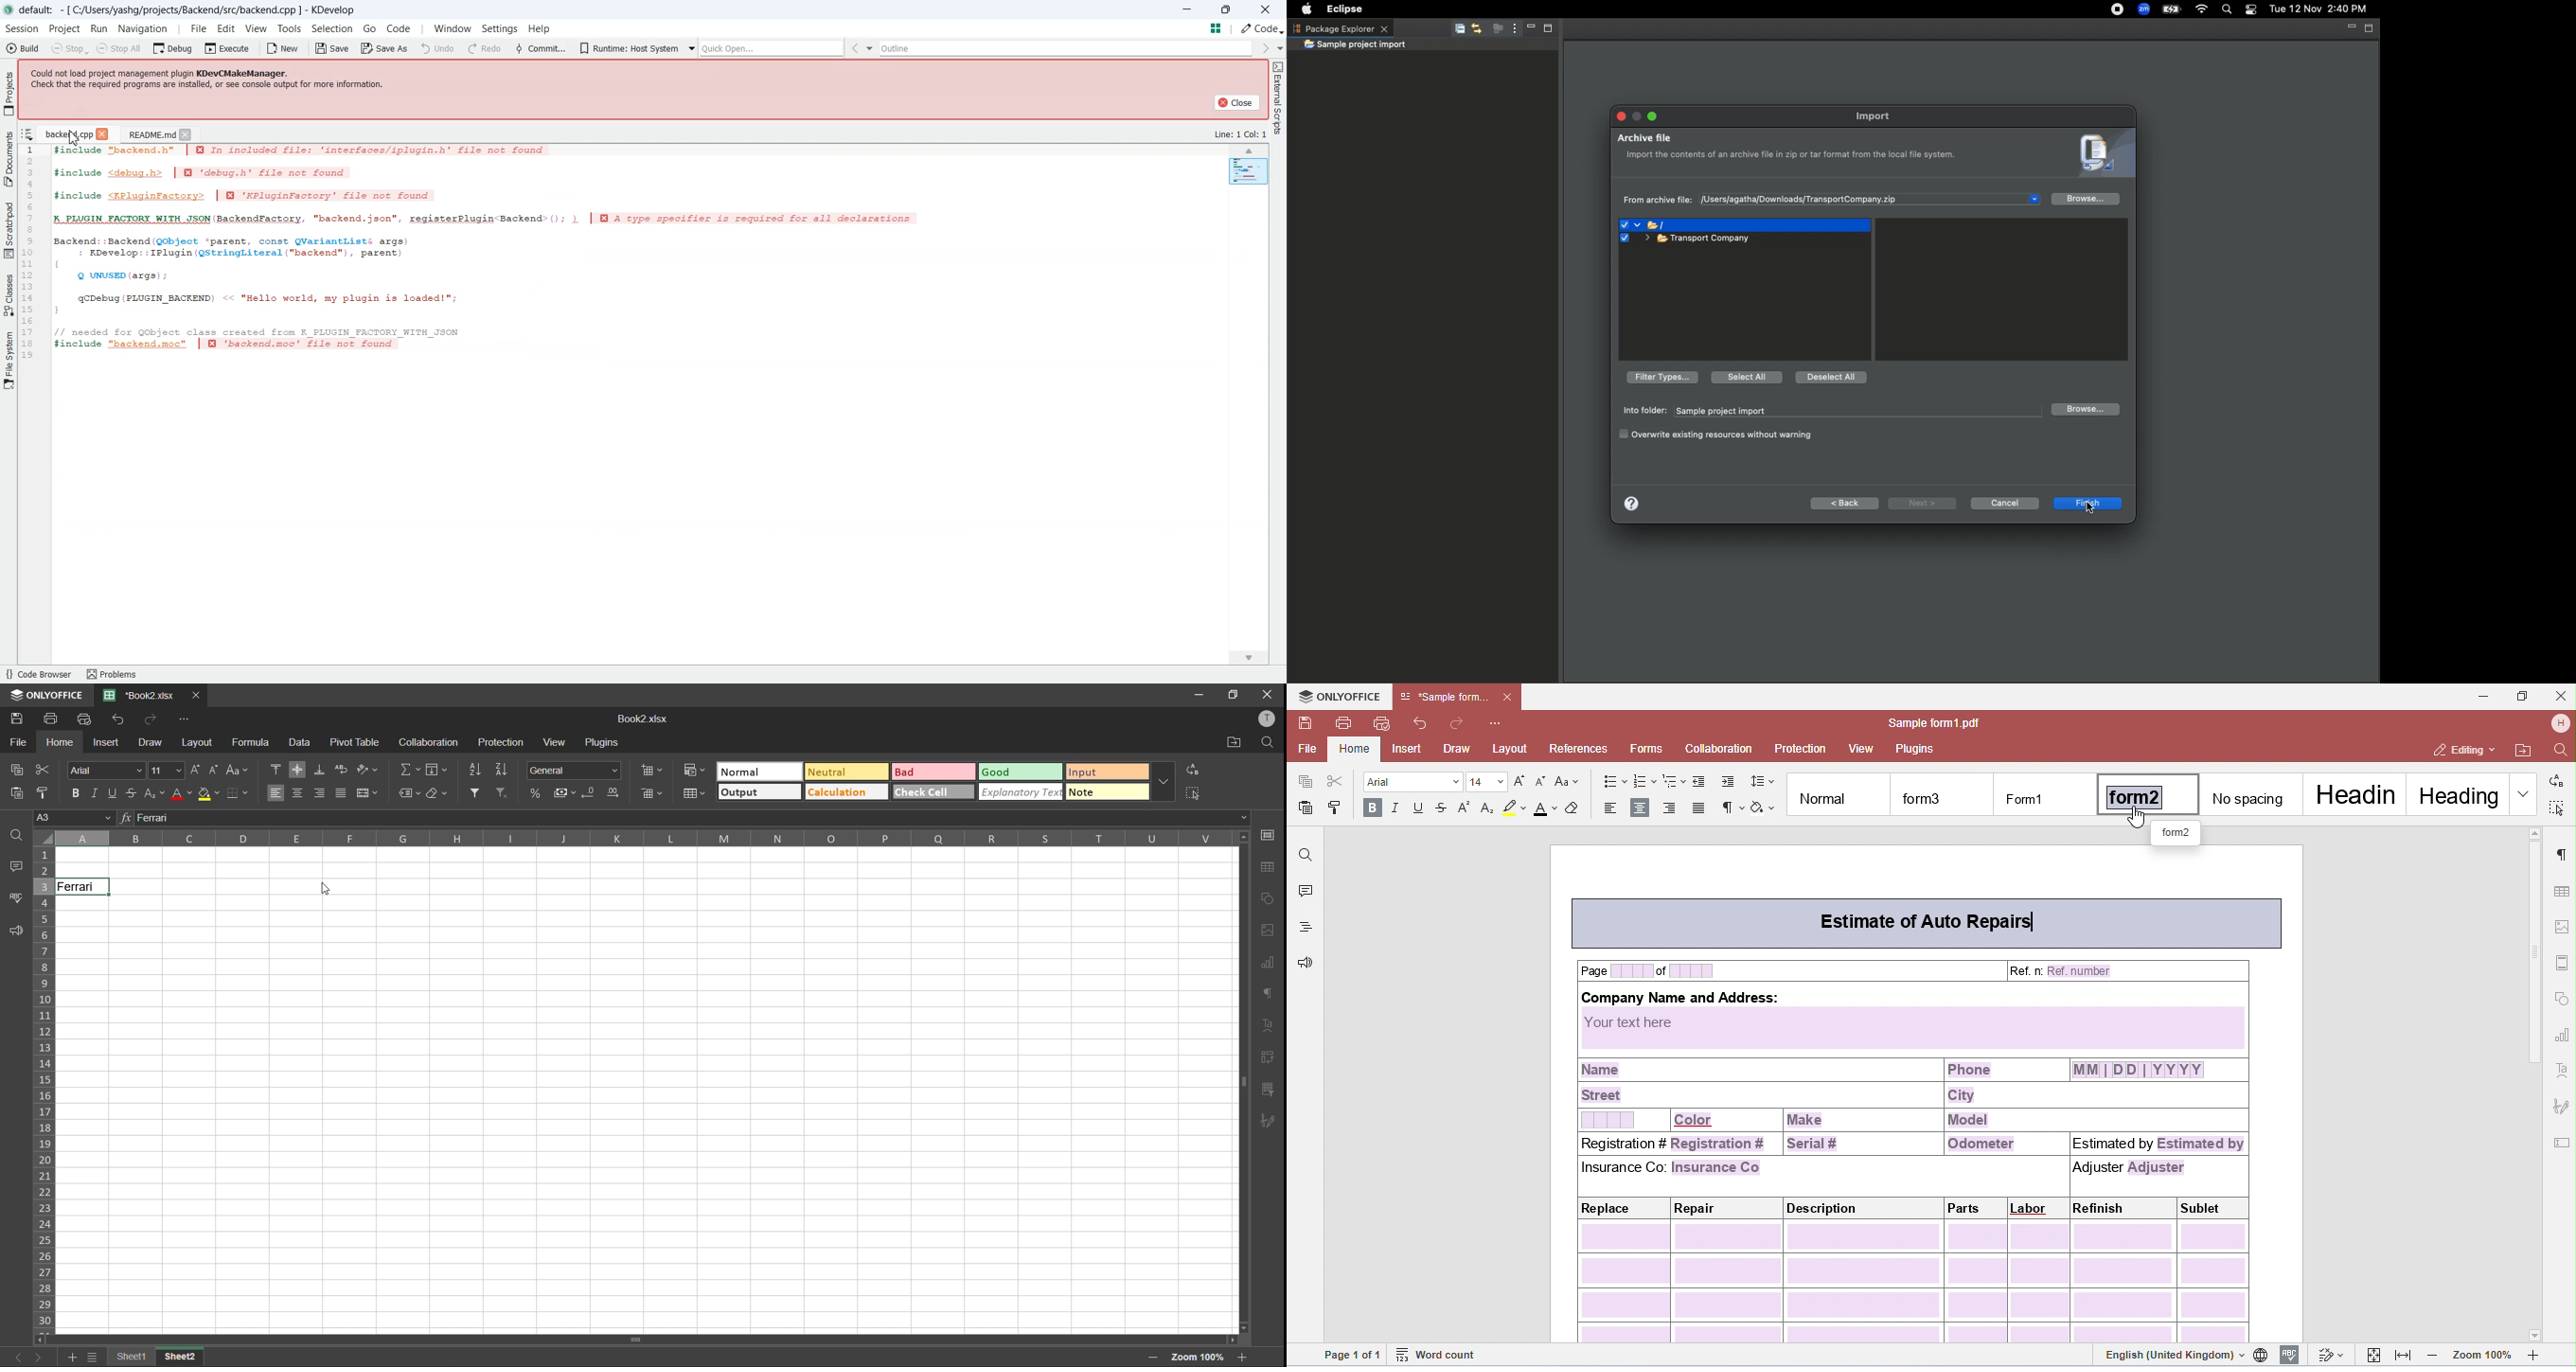 This screenshot has width=2576, height=1372. What do you see at coordinates (590, 794) in the screenshot?
I see `decrease decimal` at bounding box center [590, 794].